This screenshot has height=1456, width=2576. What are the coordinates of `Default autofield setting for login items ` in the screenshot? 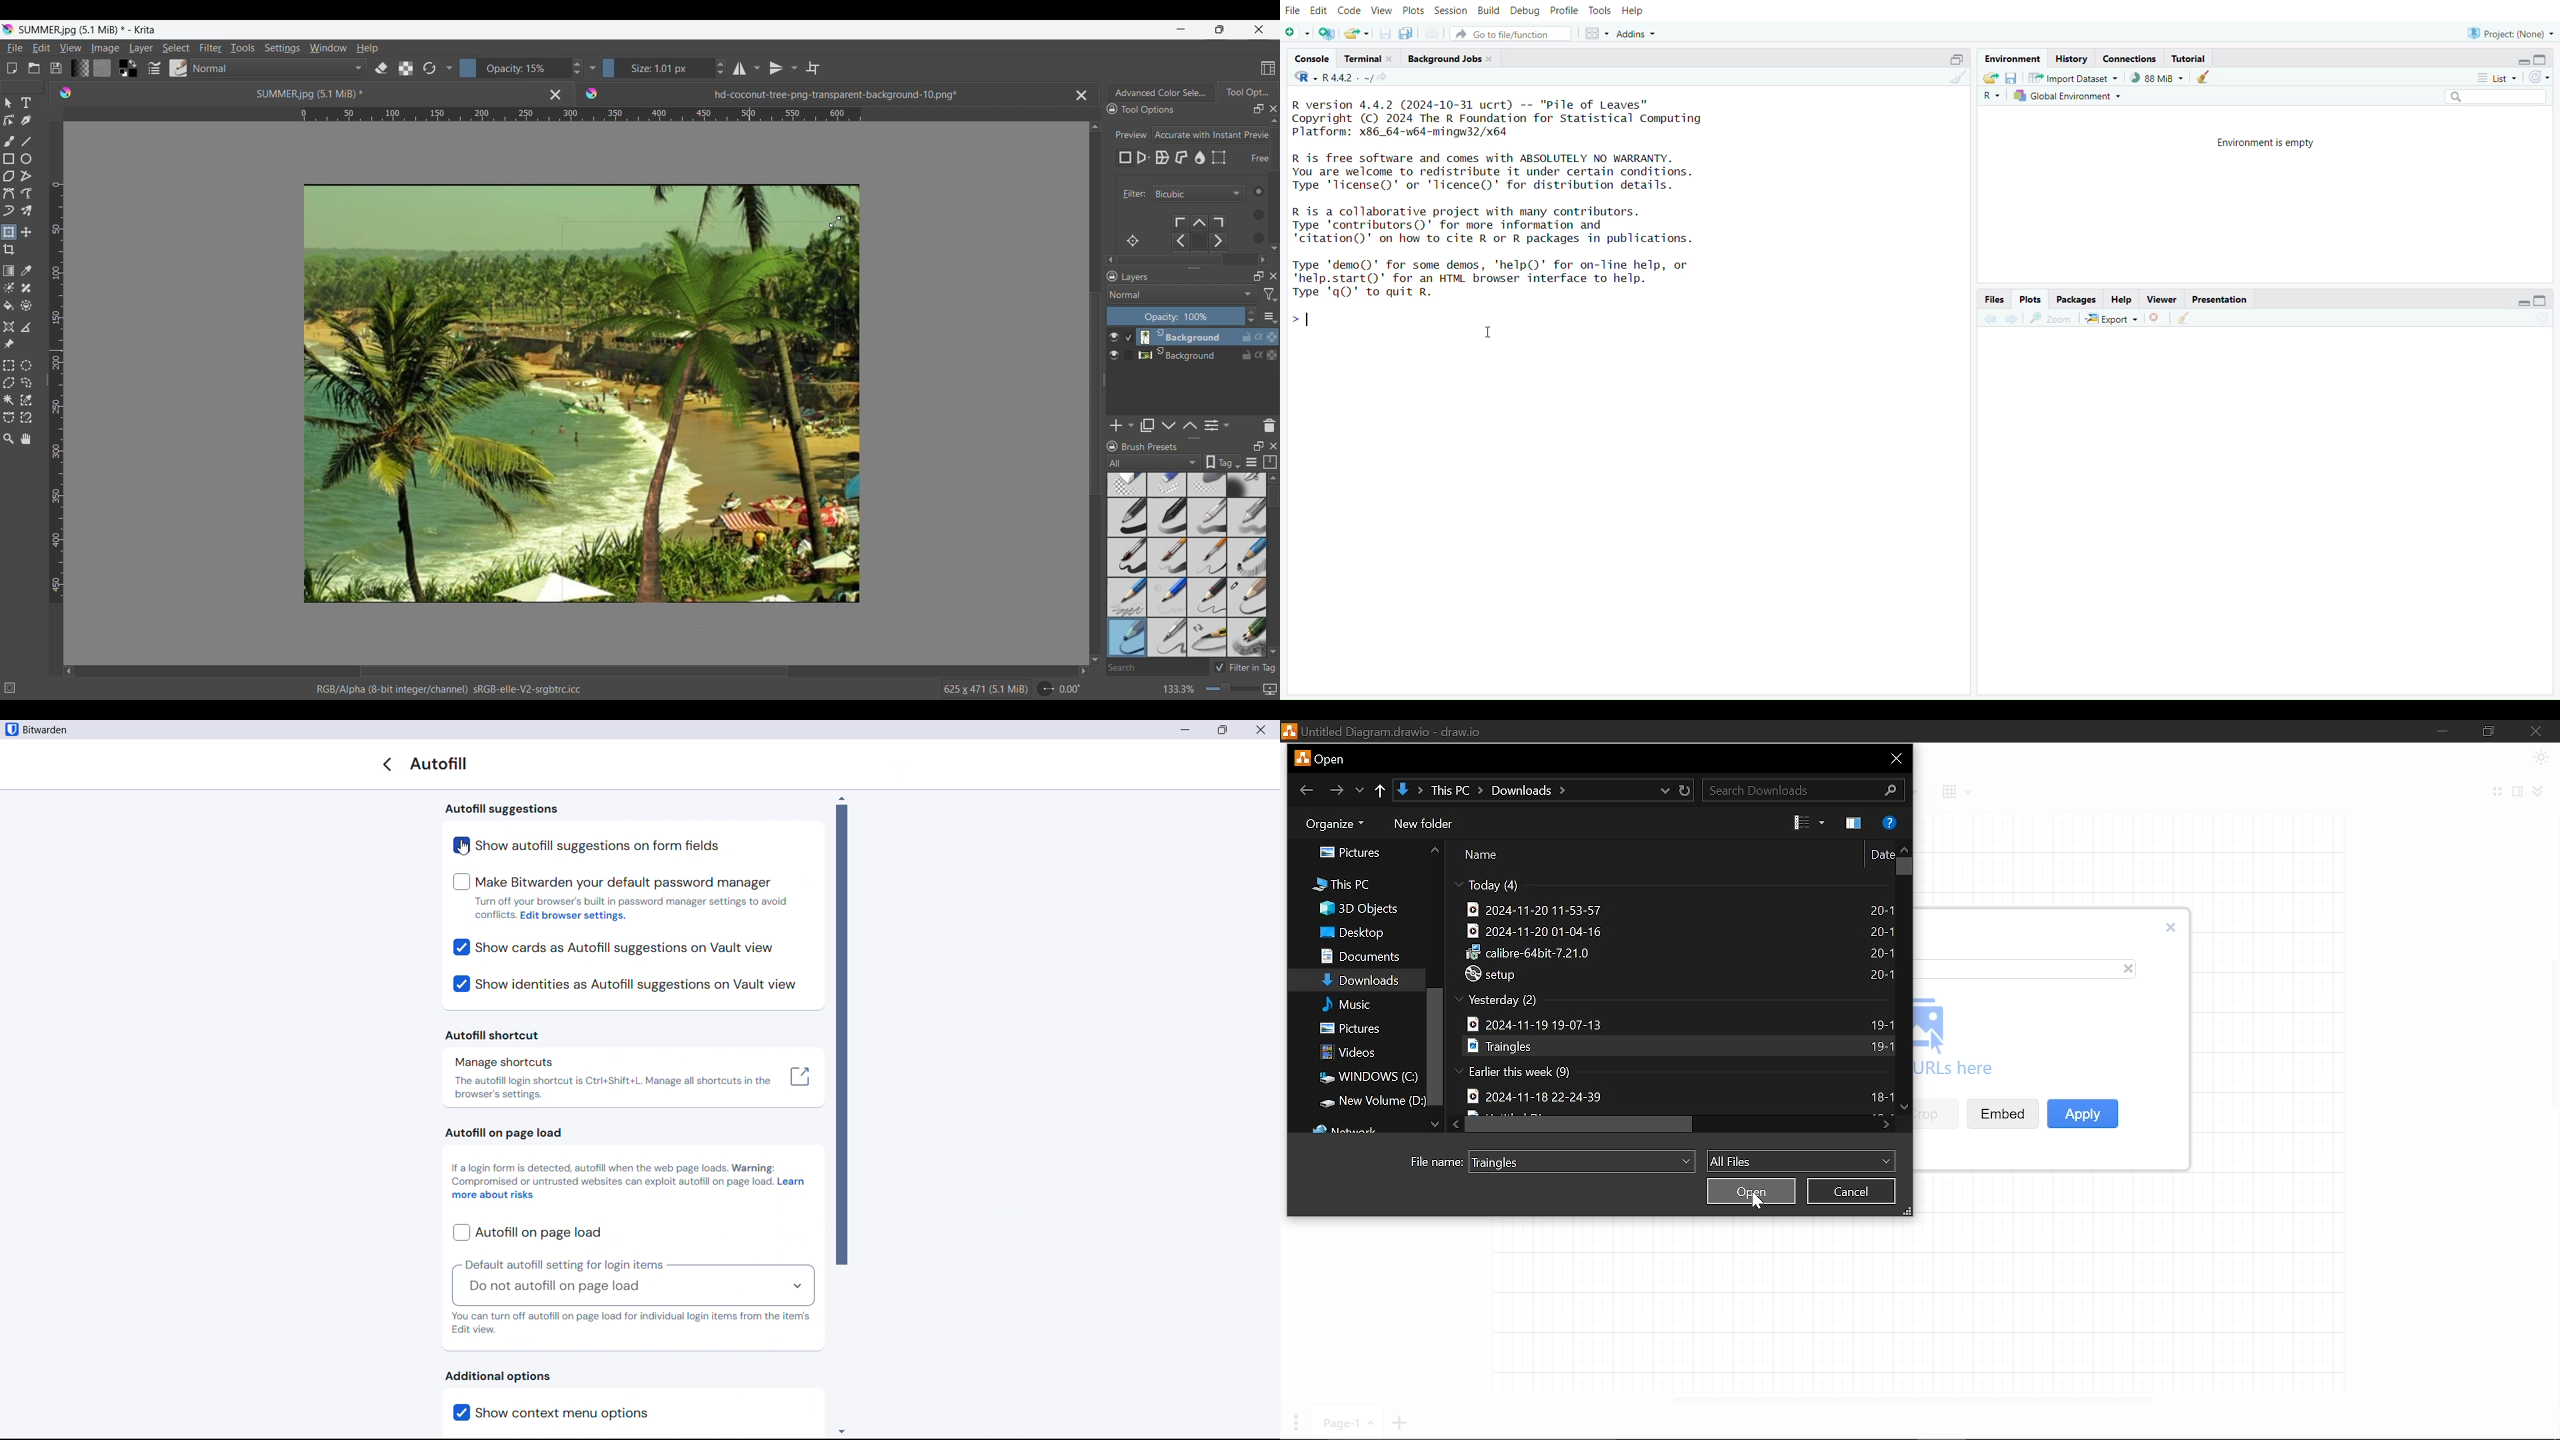 It's located at (632, 1289).